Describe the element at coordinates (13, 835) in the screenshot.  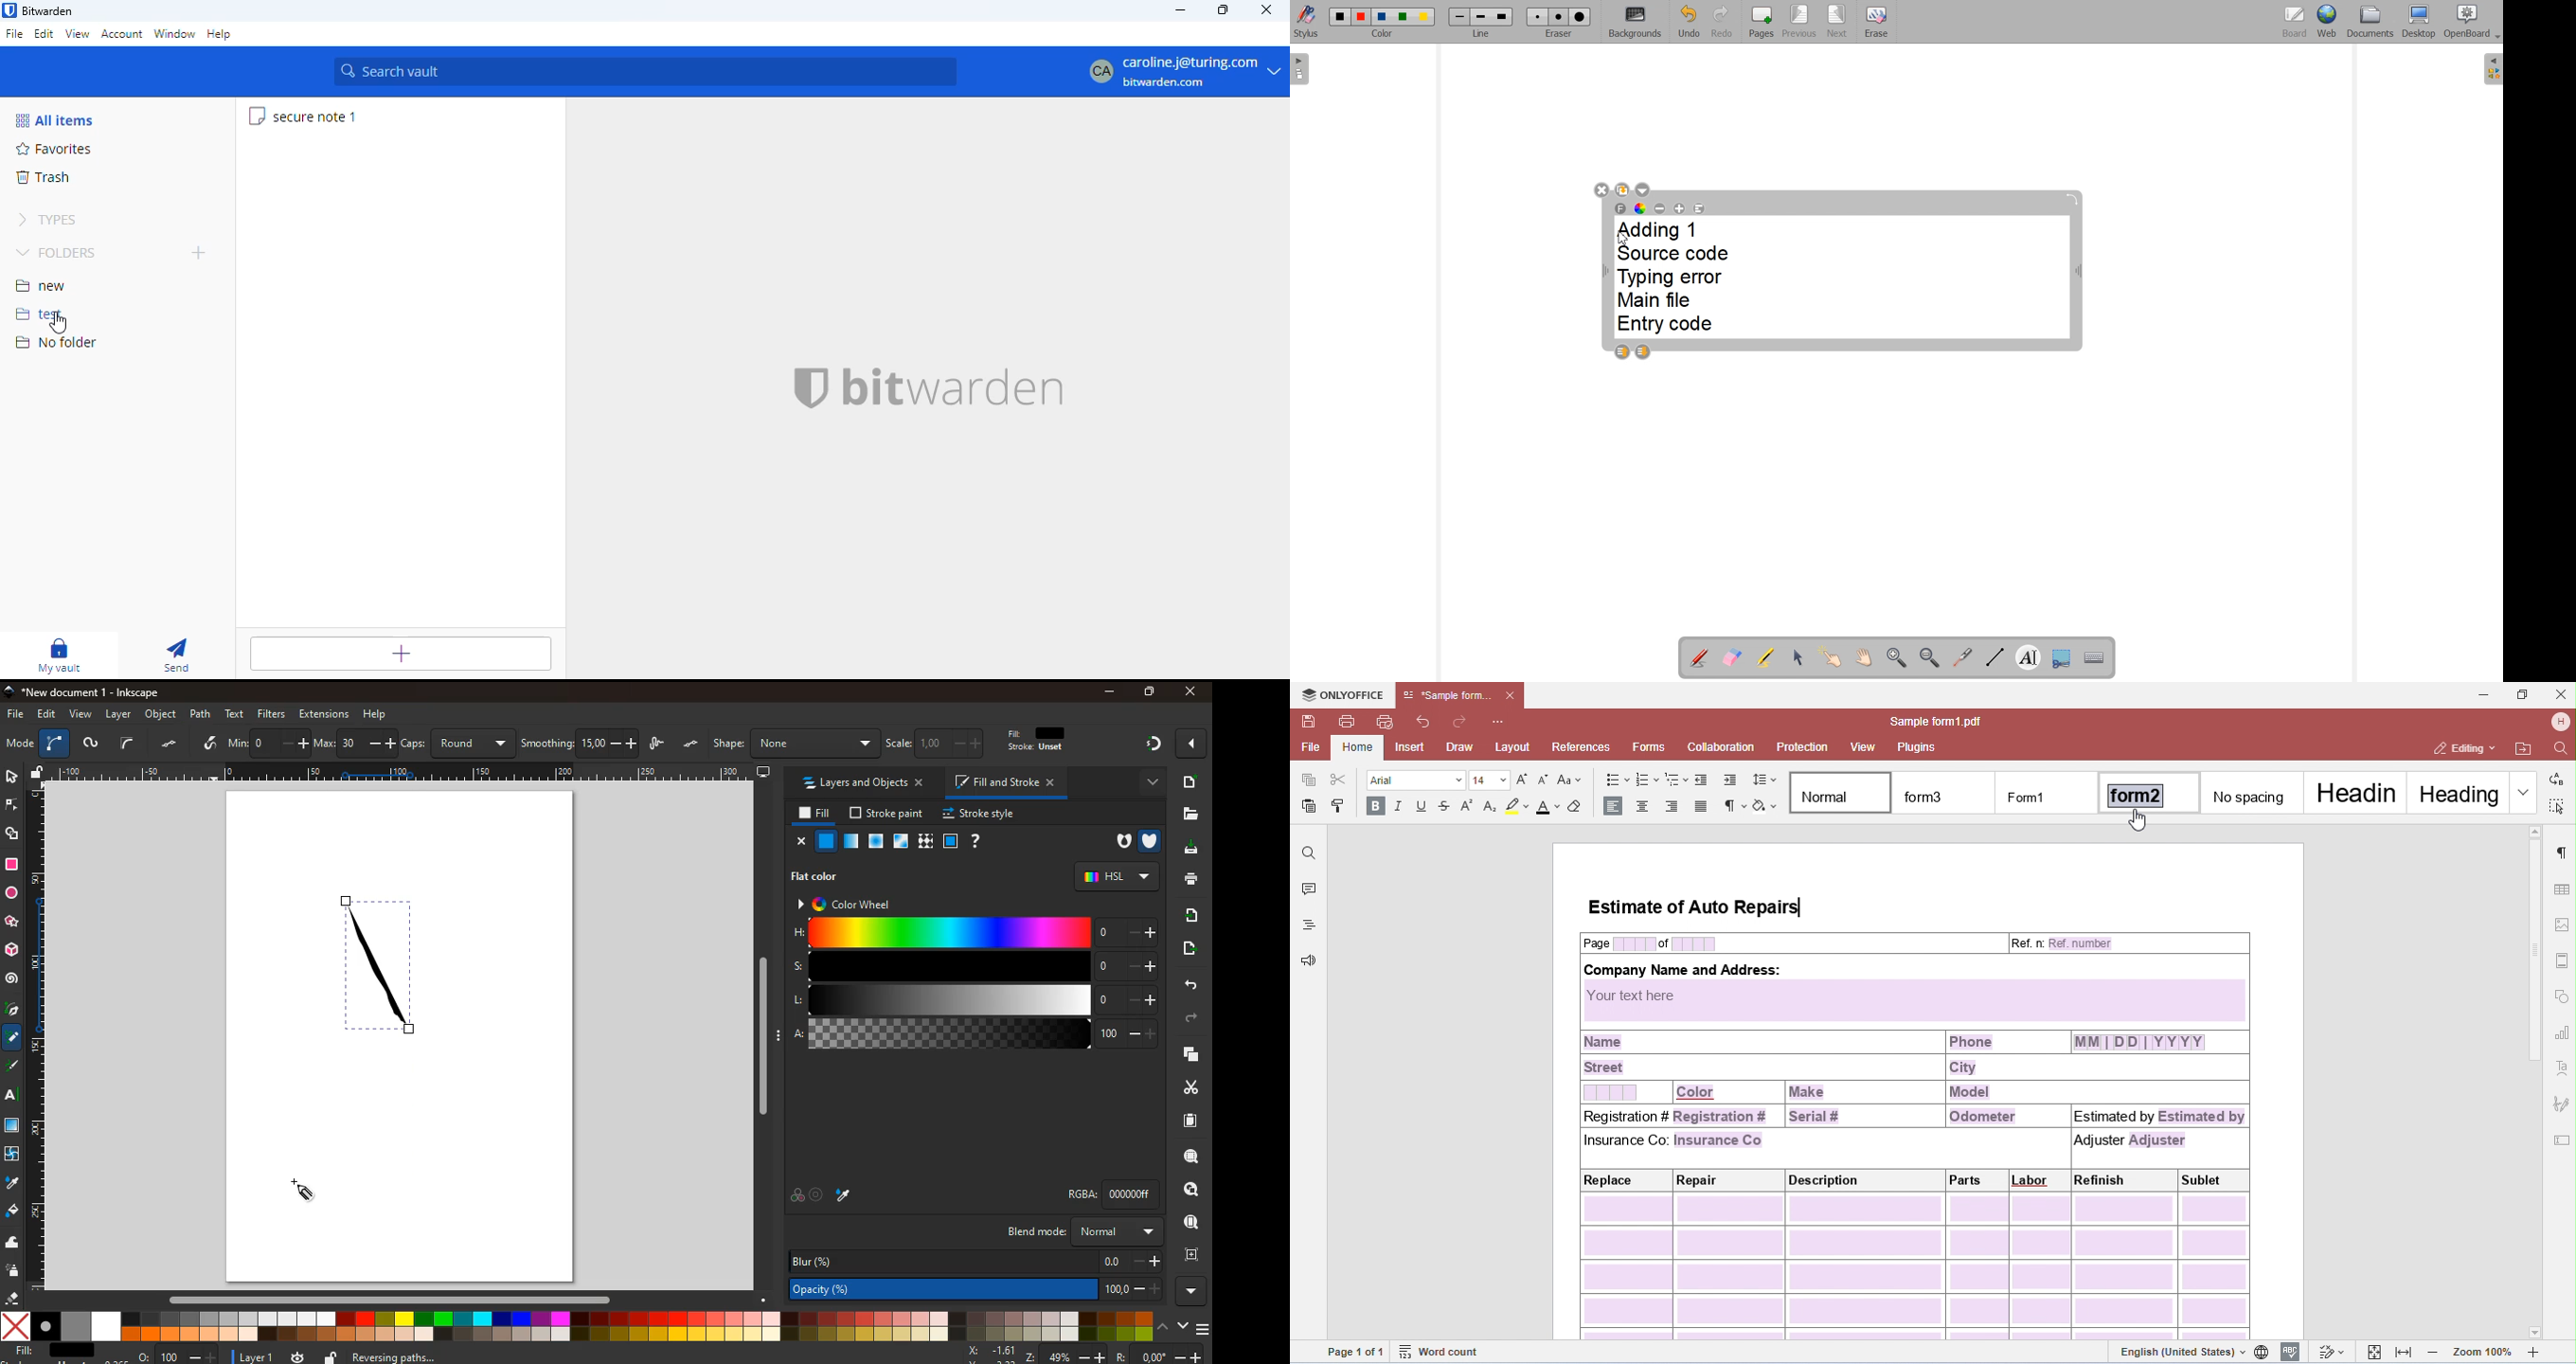
I see `shapes` at that location.